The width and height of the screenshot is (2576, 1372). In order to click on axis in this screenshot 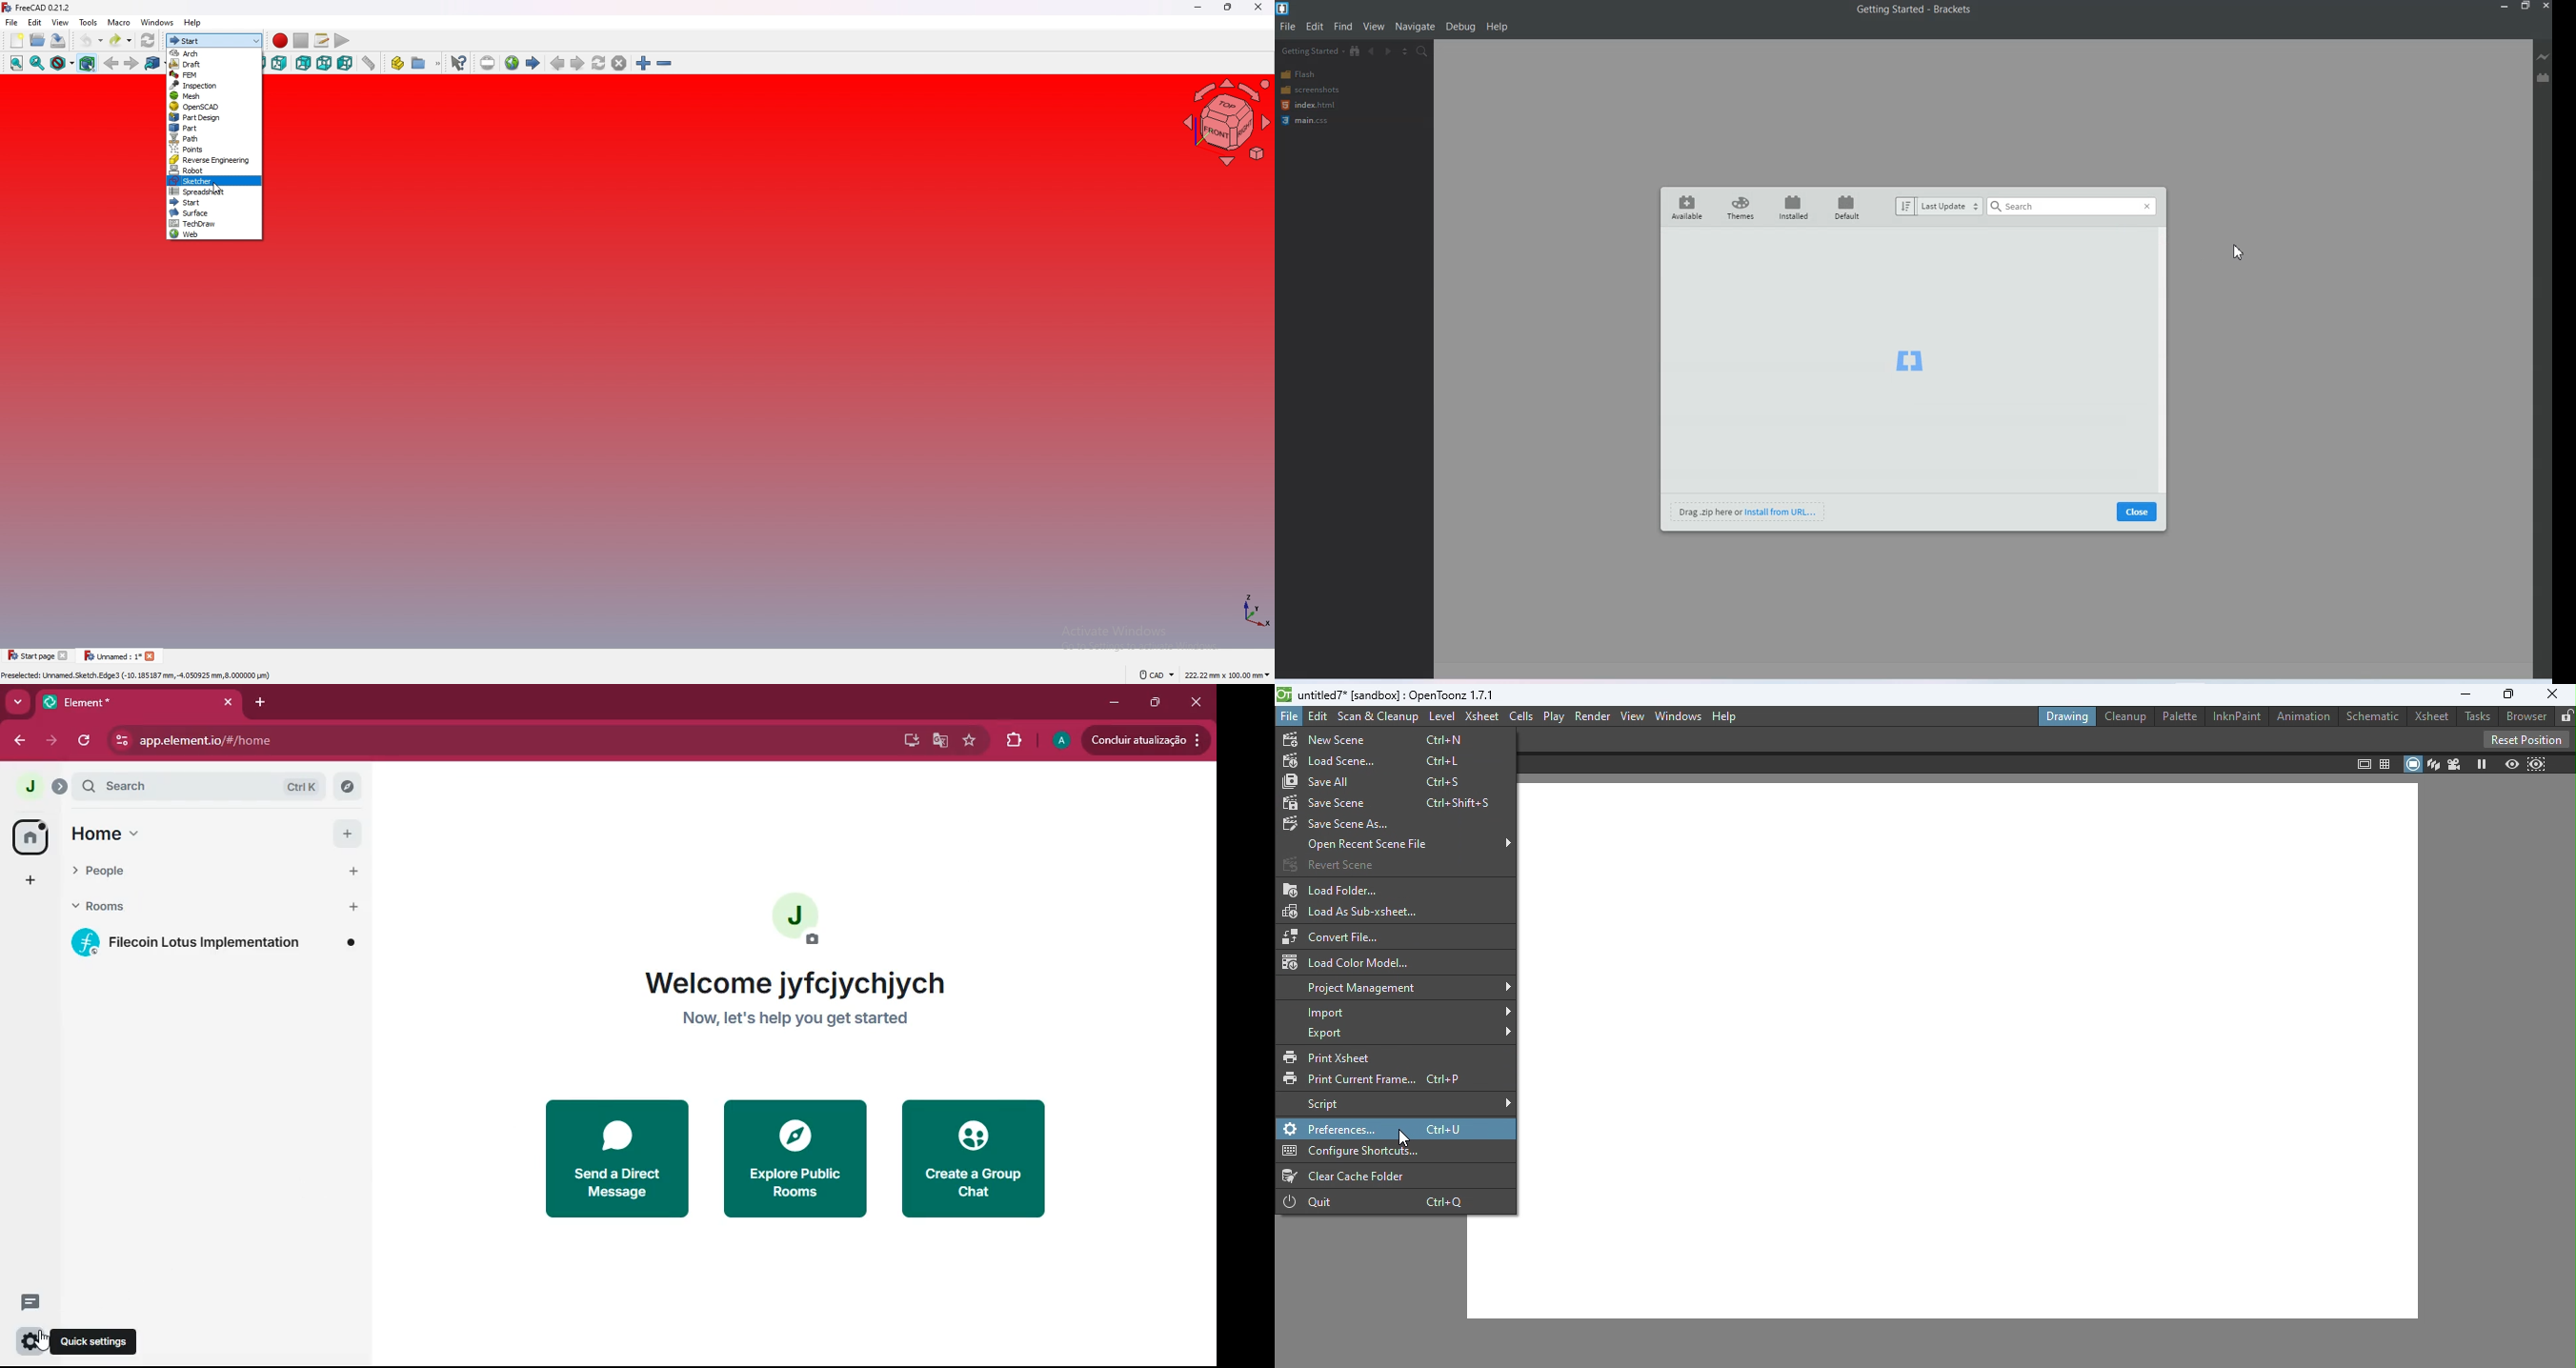, I will do `click(1254, 611)`.